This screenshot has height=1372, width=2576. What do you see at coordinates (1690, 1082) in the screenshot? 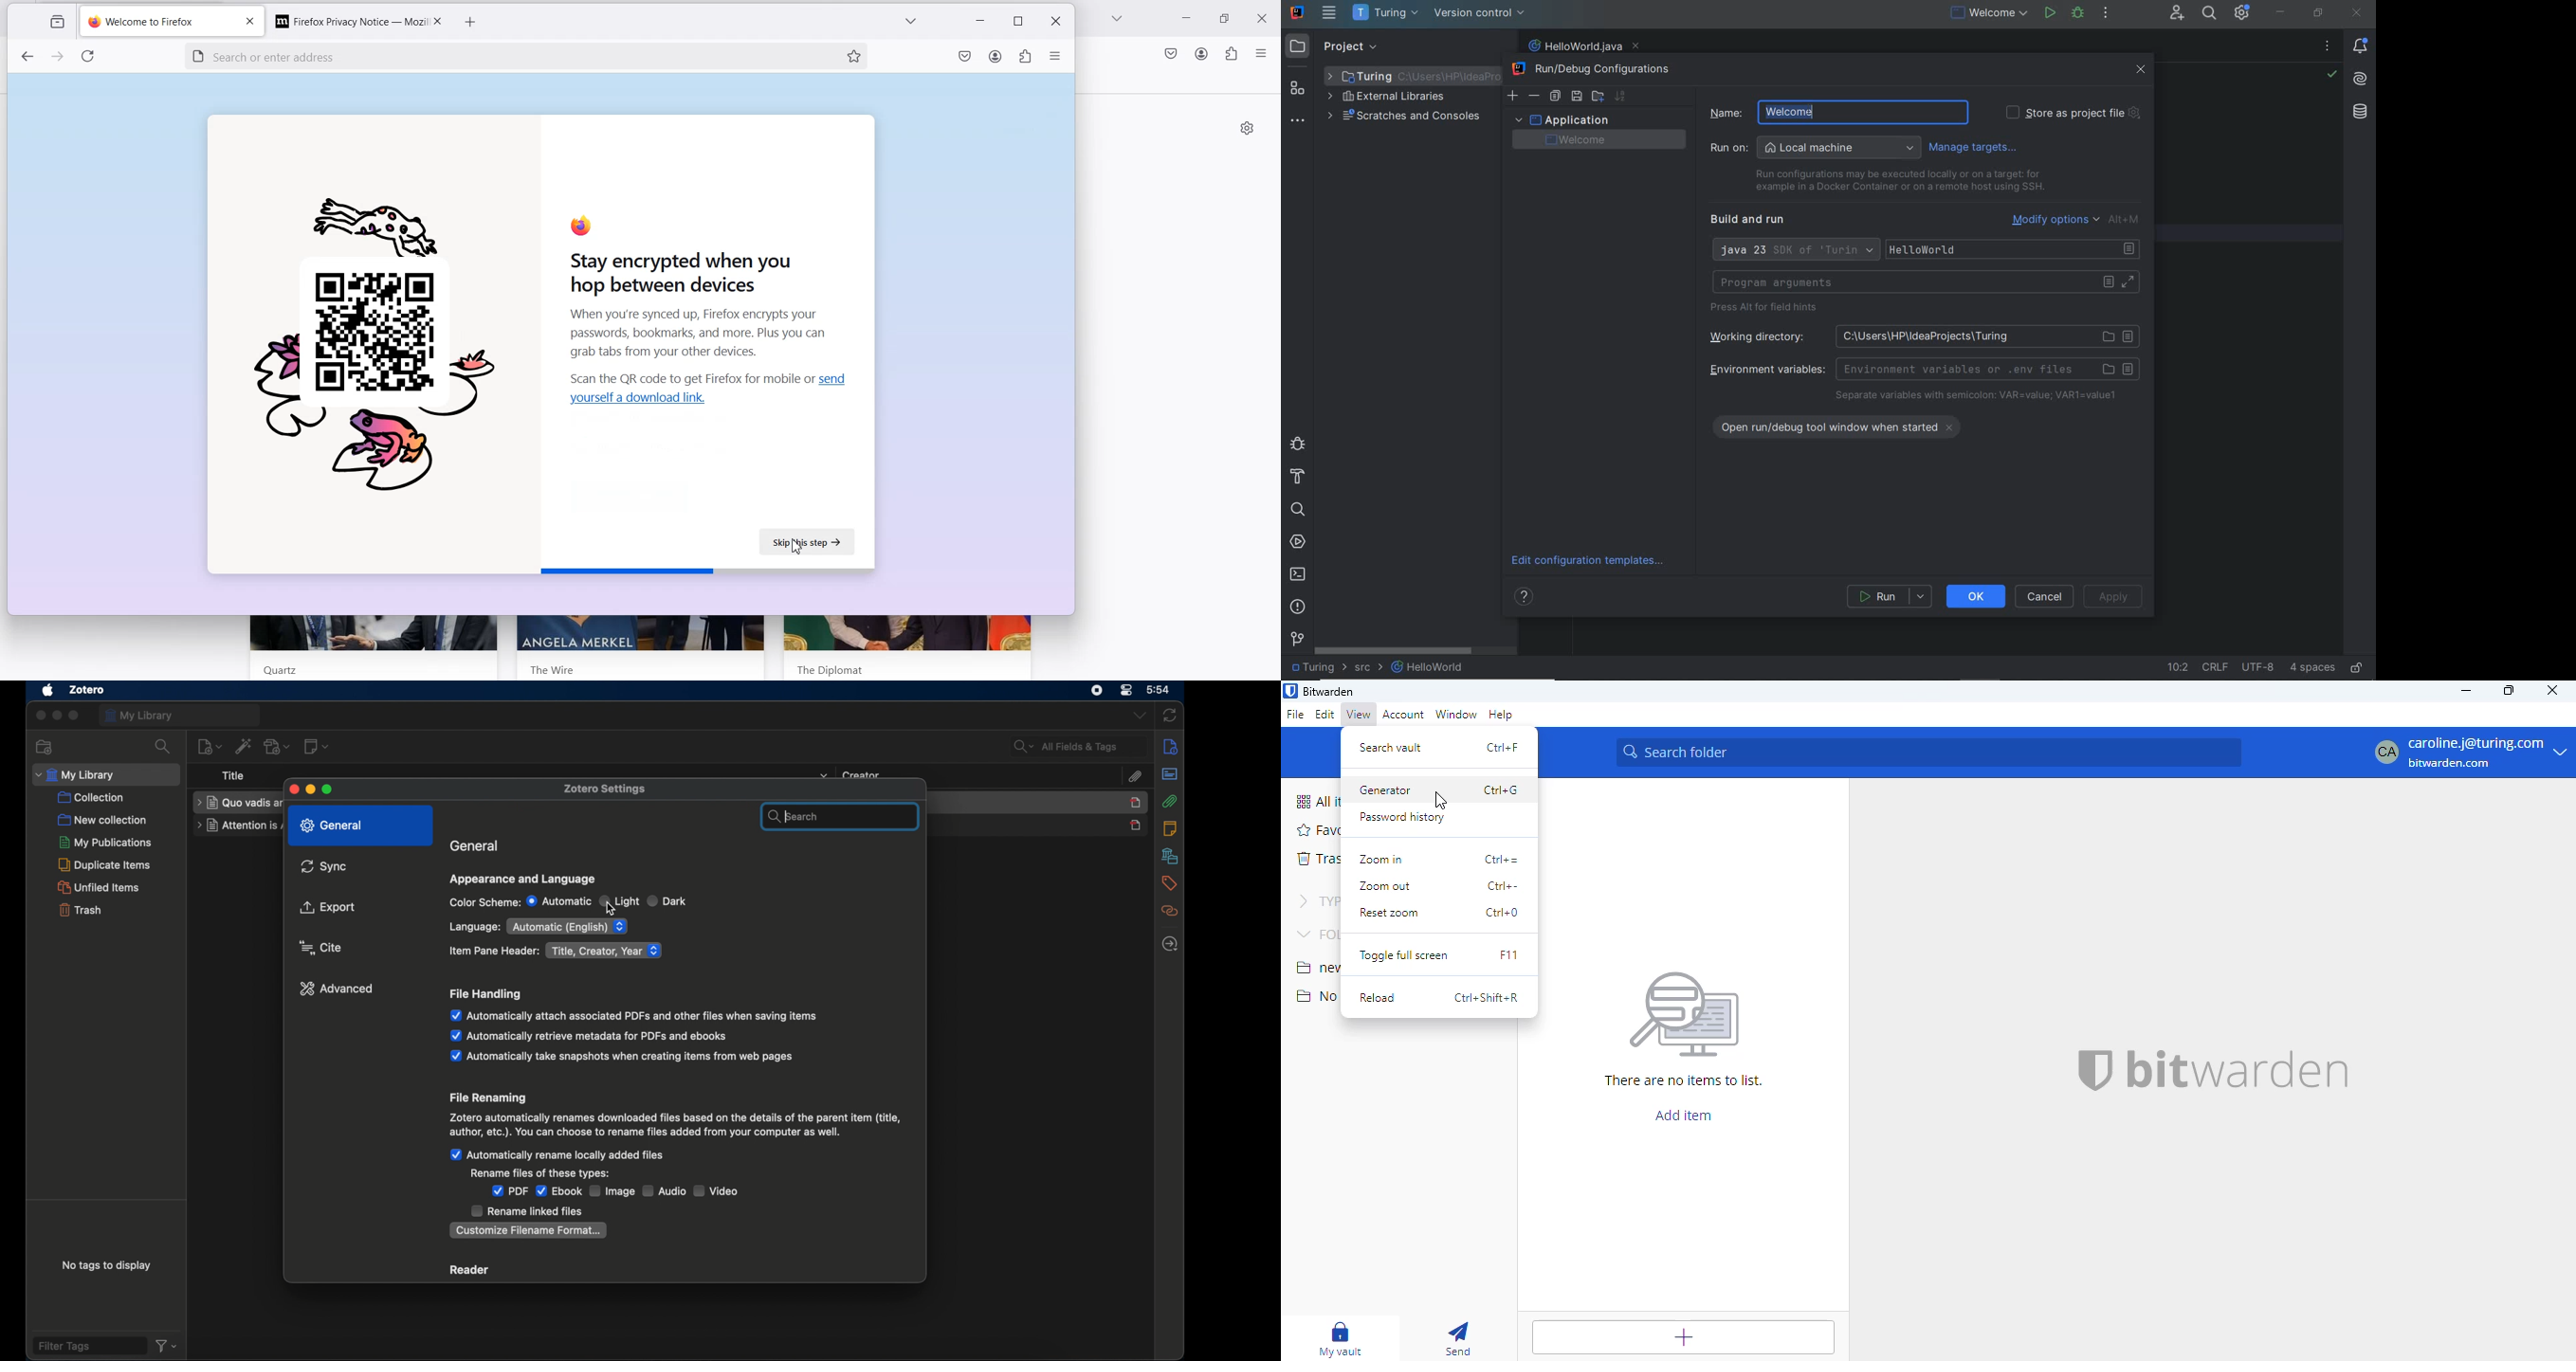
I see `There are no items to list ` at bounding box center [1690, 1082].